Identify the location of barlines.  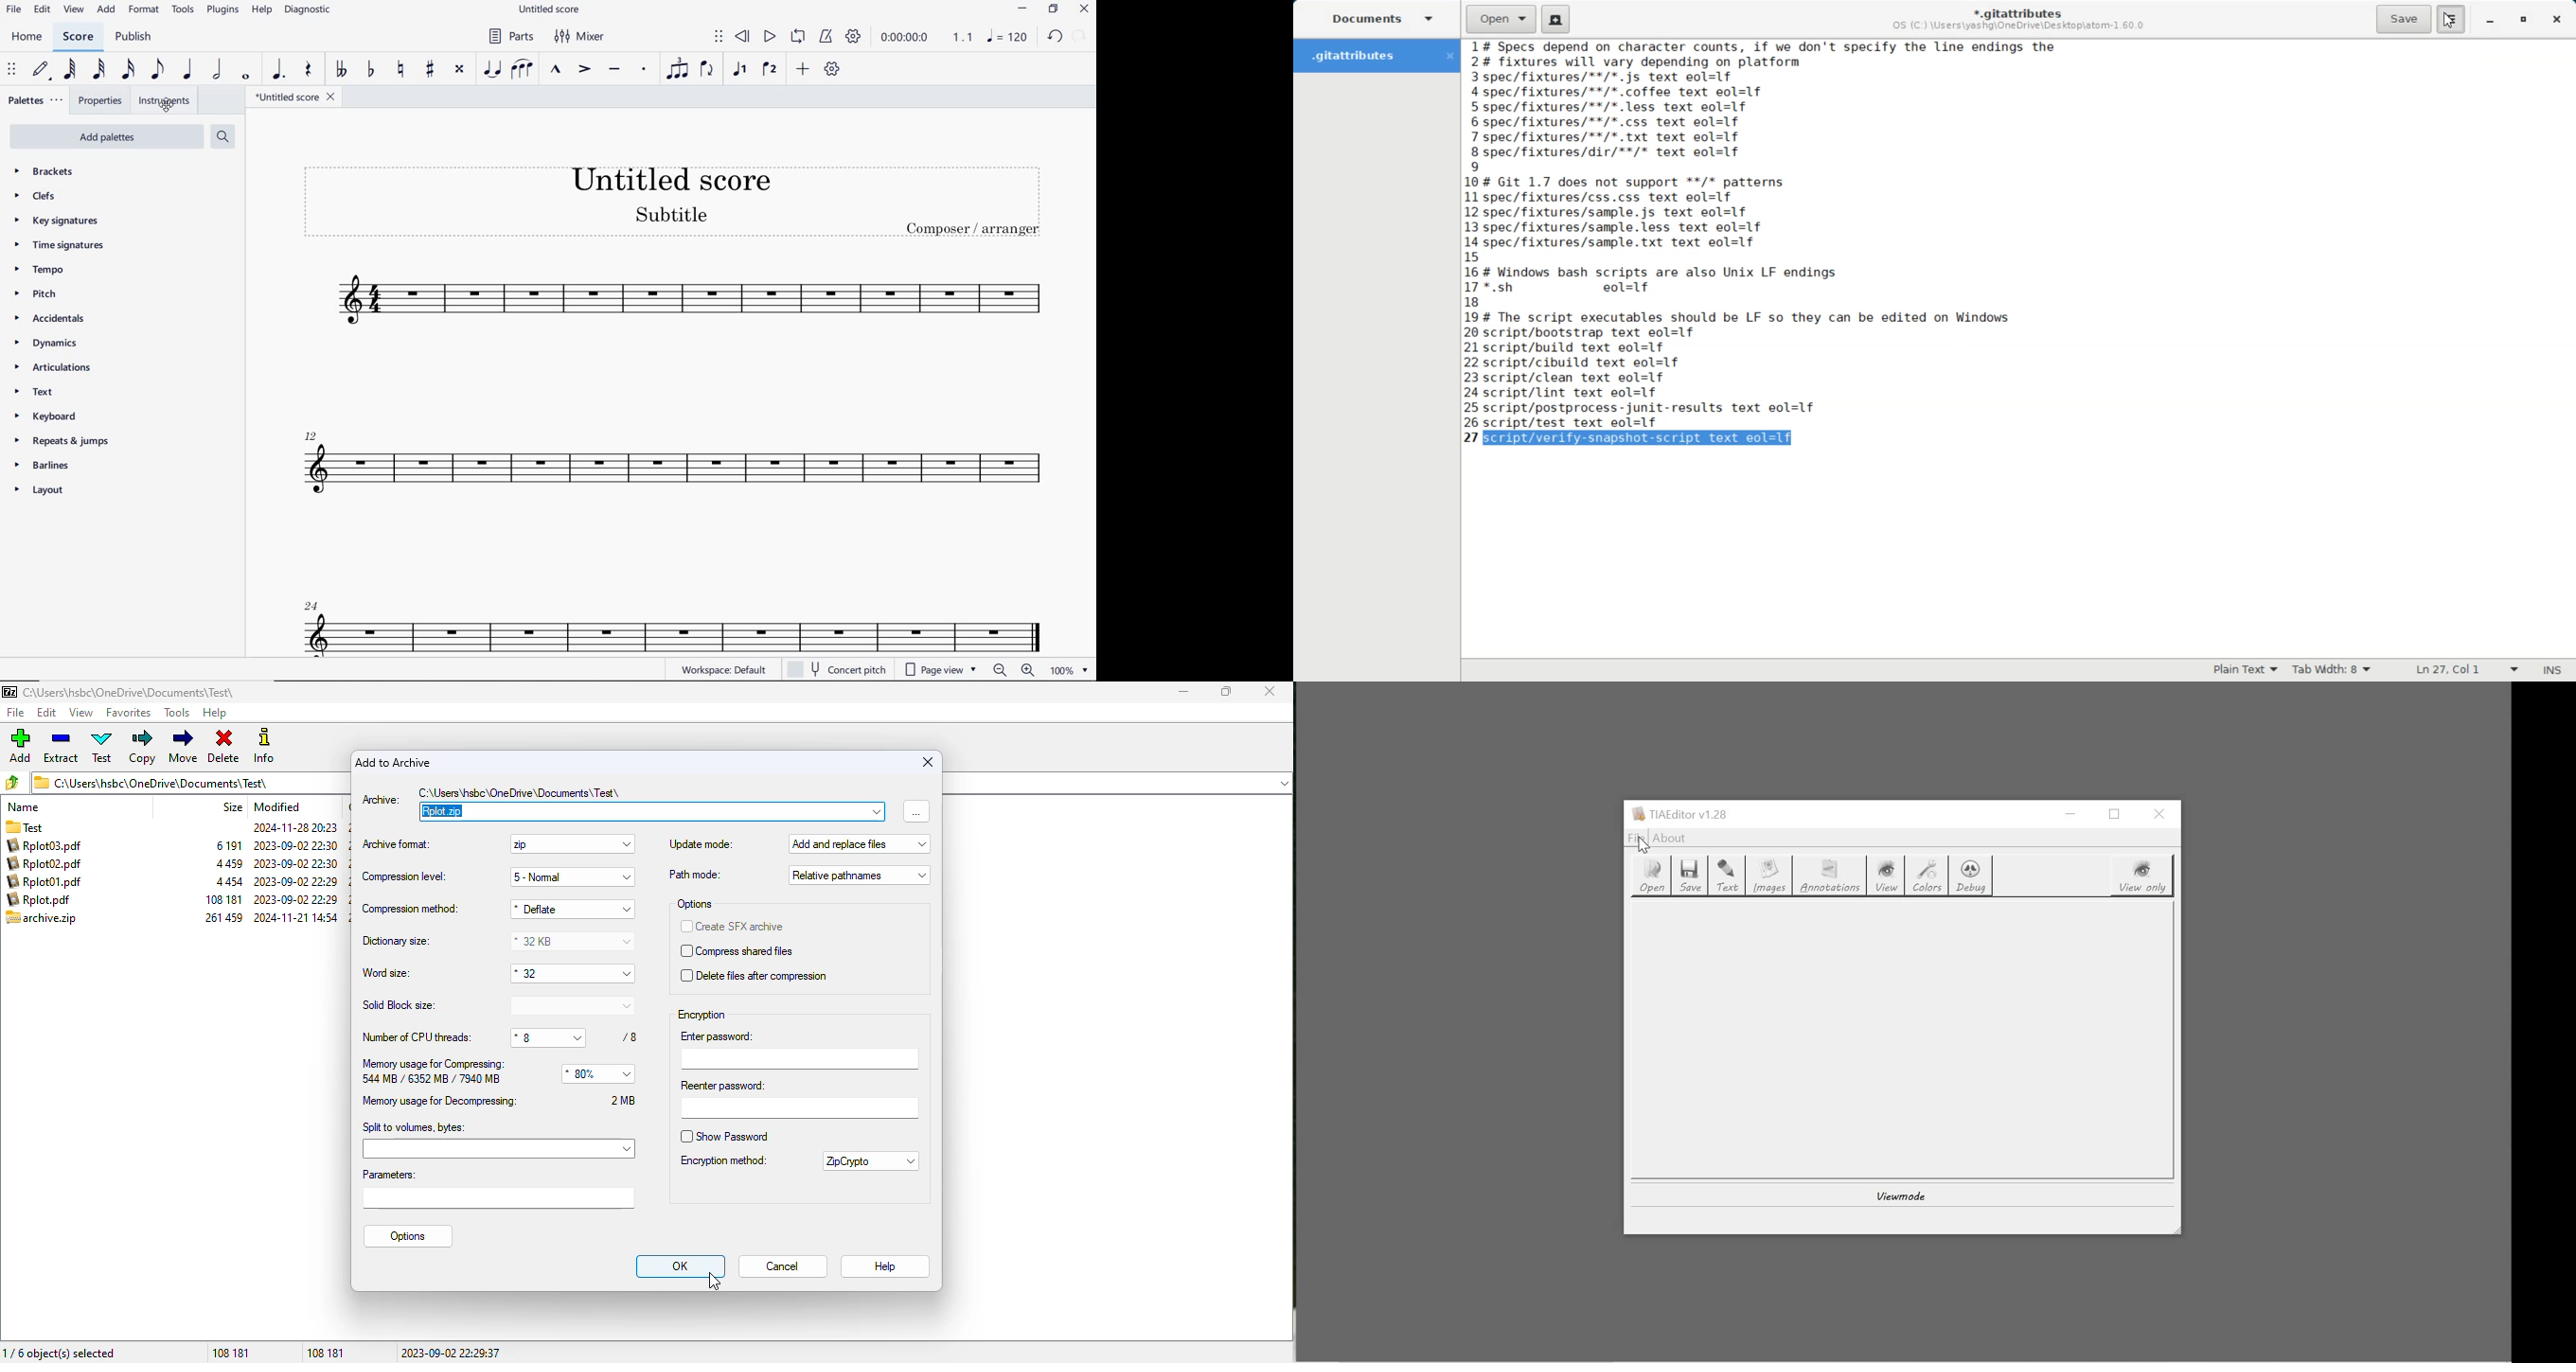
(44, 466).